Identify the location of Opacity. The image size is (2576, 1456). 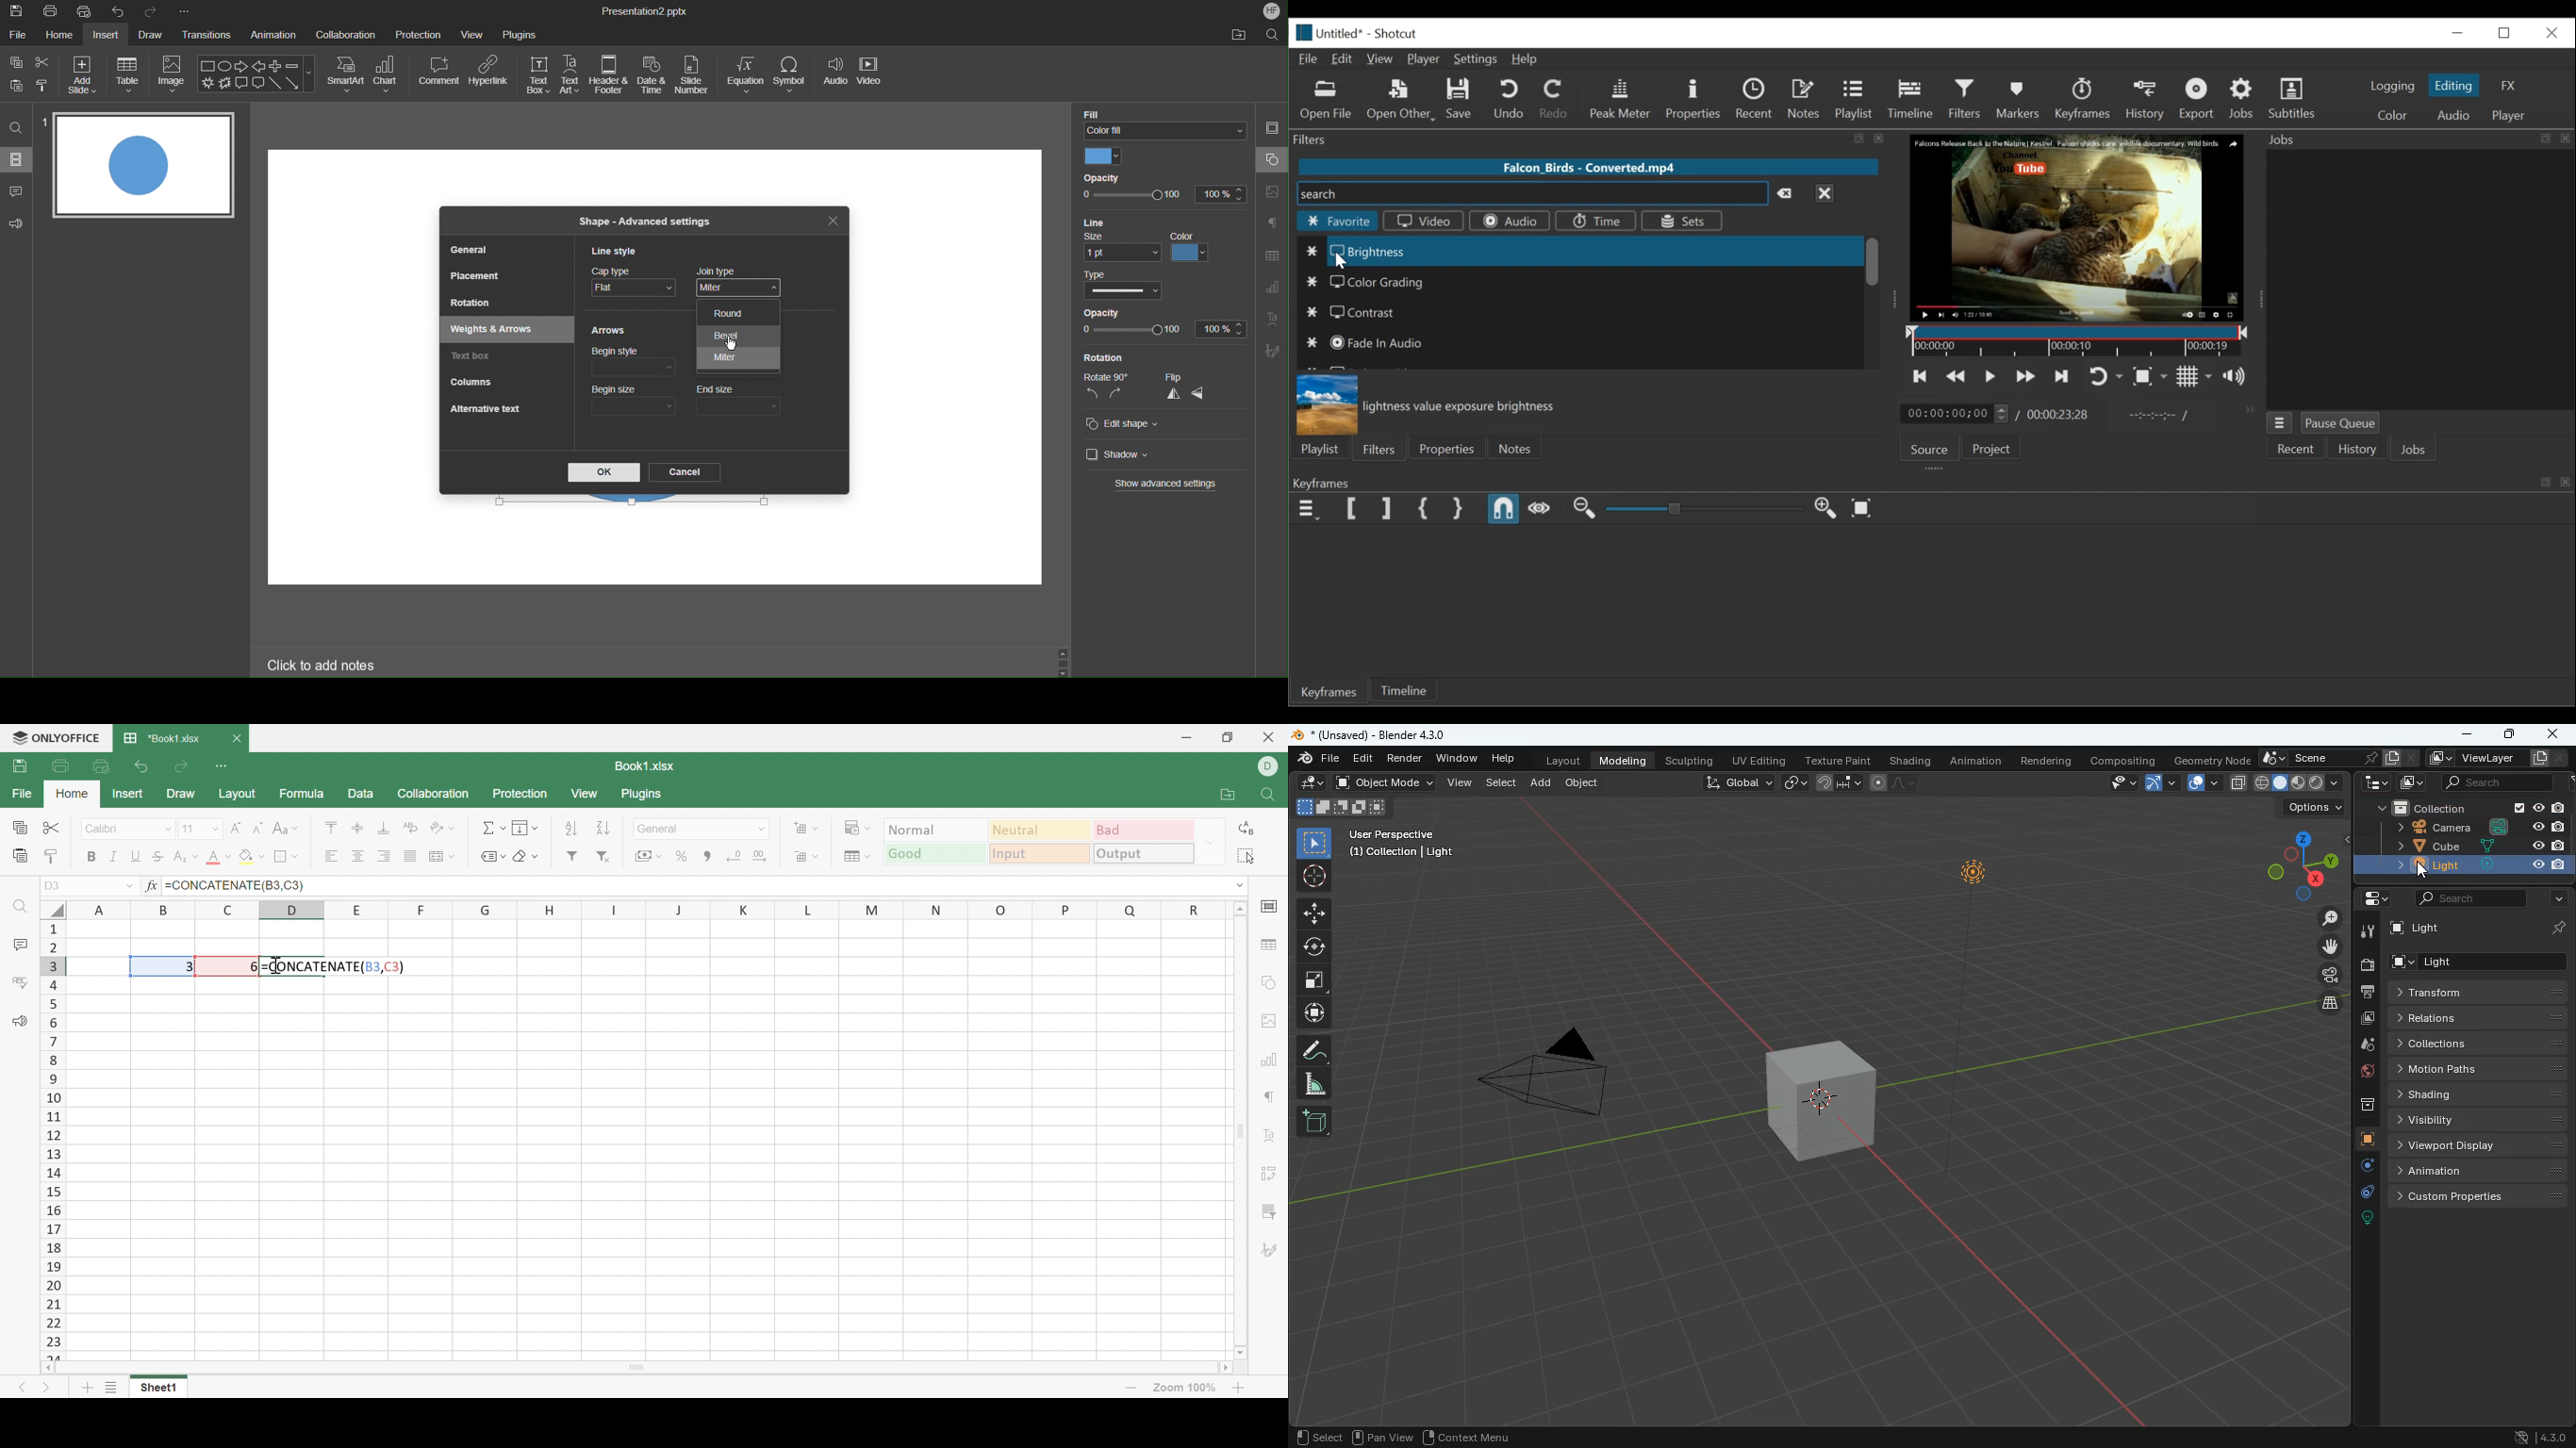
(1102, 178).